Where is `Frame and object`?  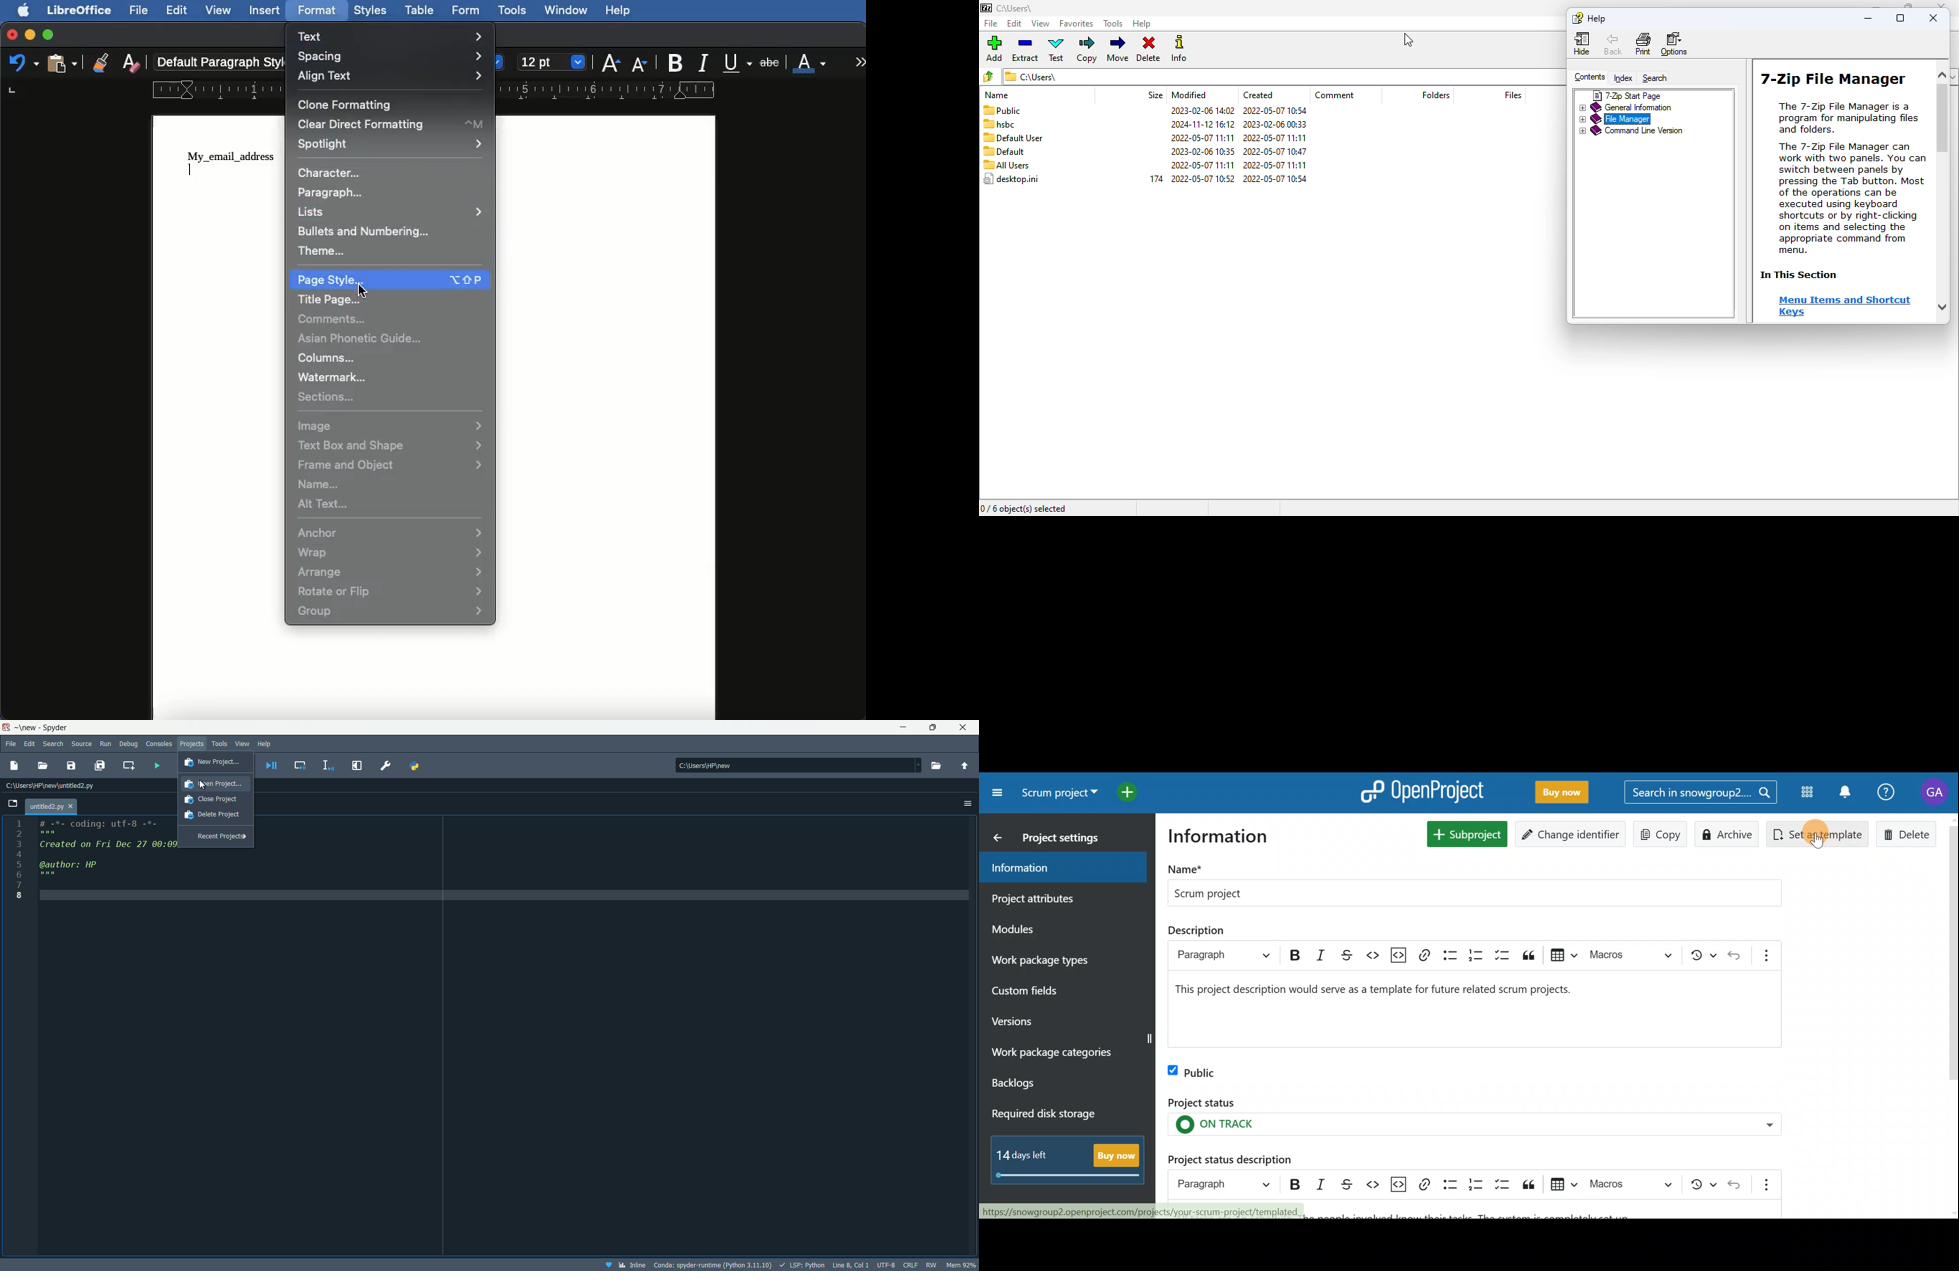
Frame and object is located at coordinates (390, 464).